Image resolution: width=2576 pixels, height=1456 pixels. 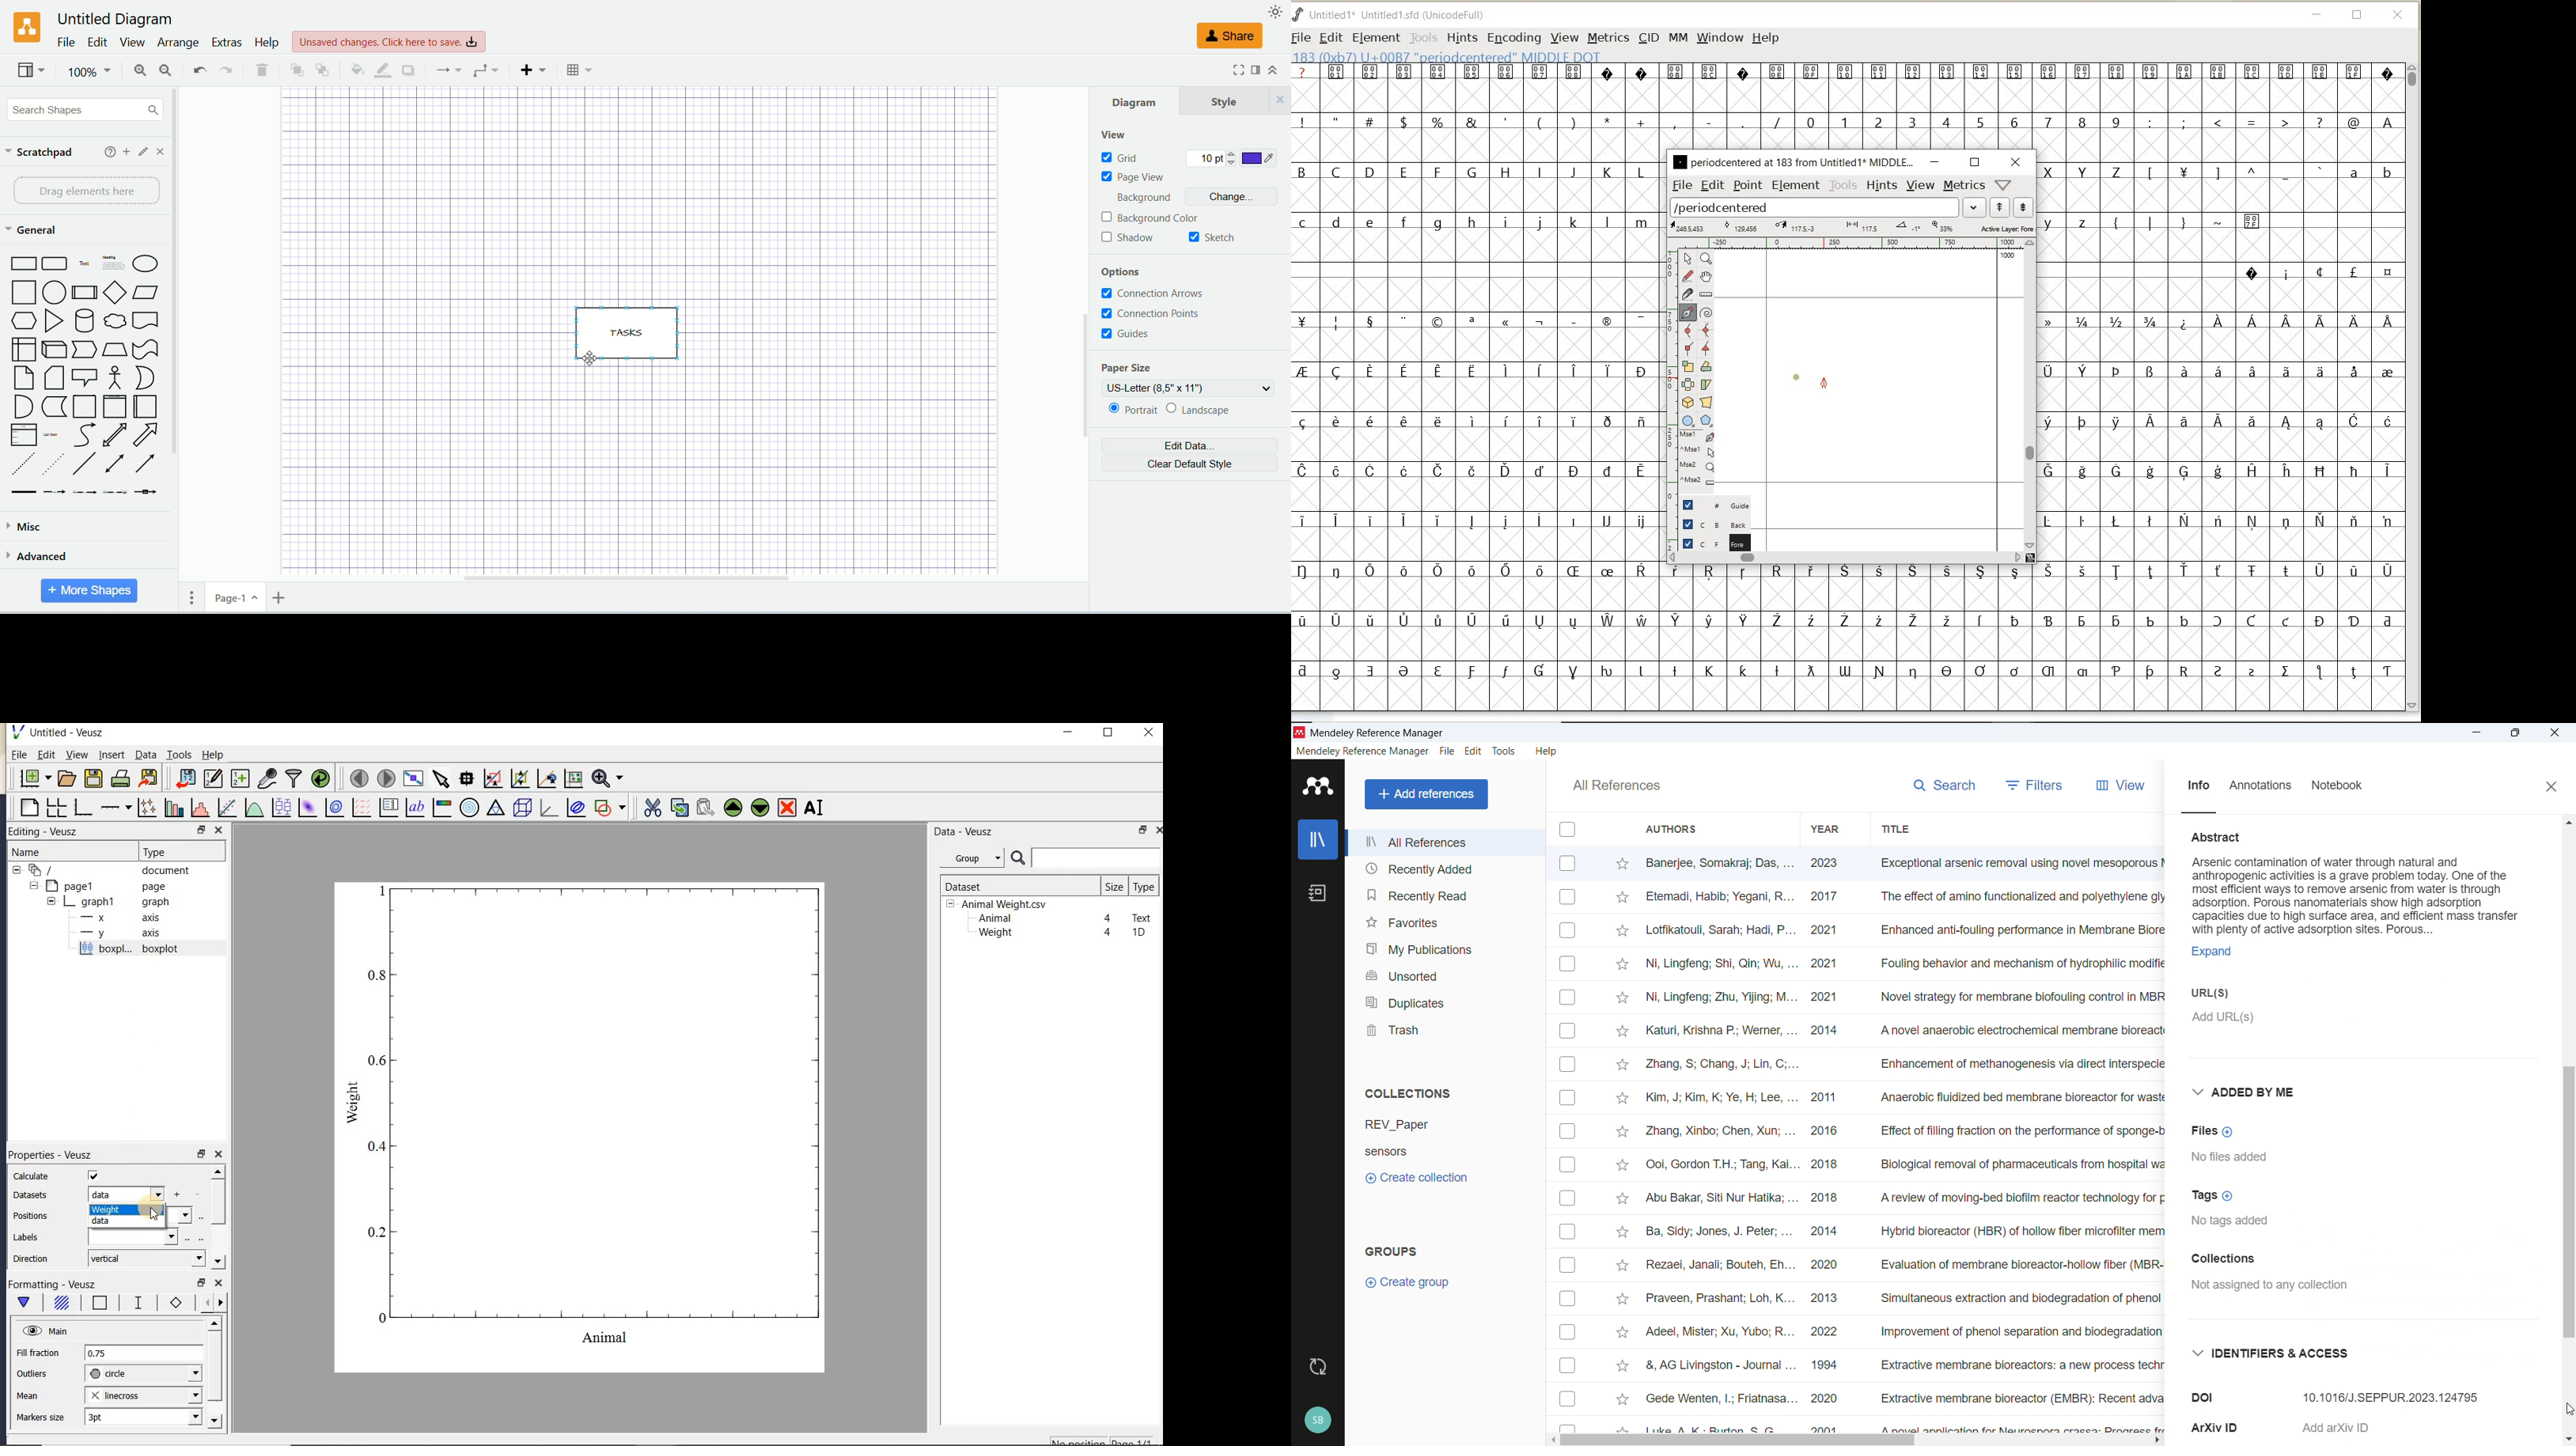 What do you see at coordinates (1619, 1297) in the screenshot?
I see `click to starmark individuals entries` at bounding box center [1619, 1297].